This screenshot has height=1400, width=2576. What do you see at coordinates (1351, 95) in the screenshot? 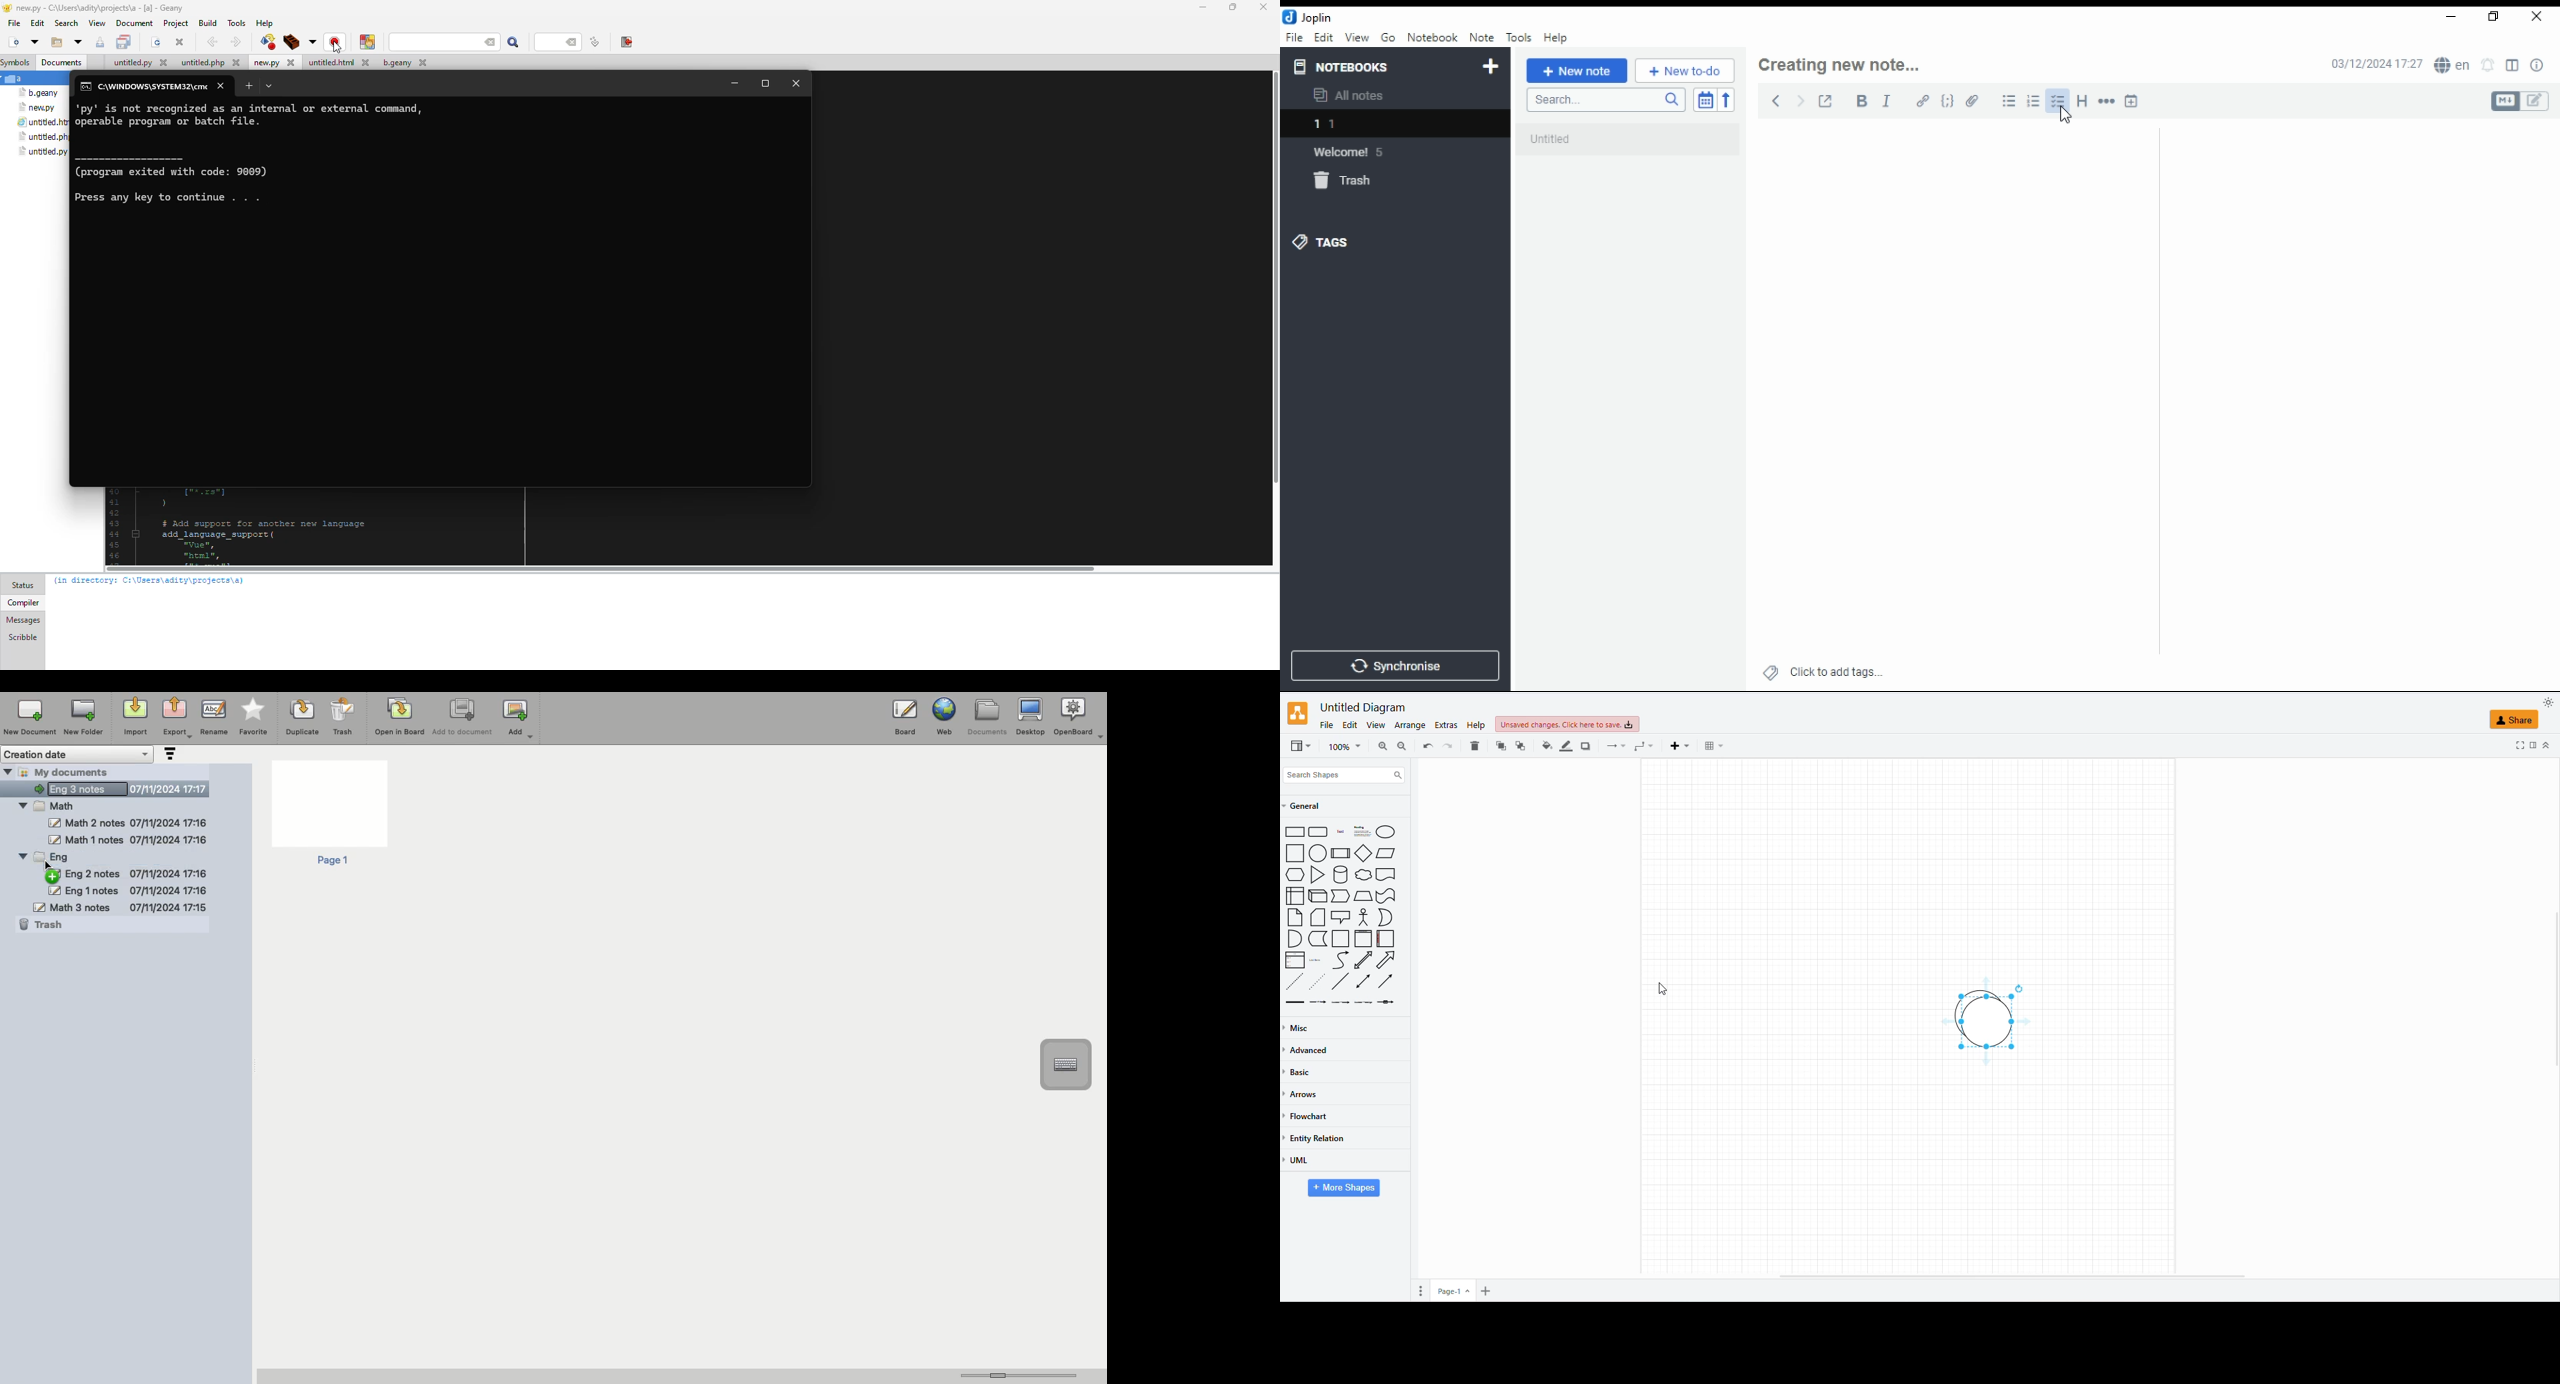
I see `all notes` at bounding box center [1351, 95].